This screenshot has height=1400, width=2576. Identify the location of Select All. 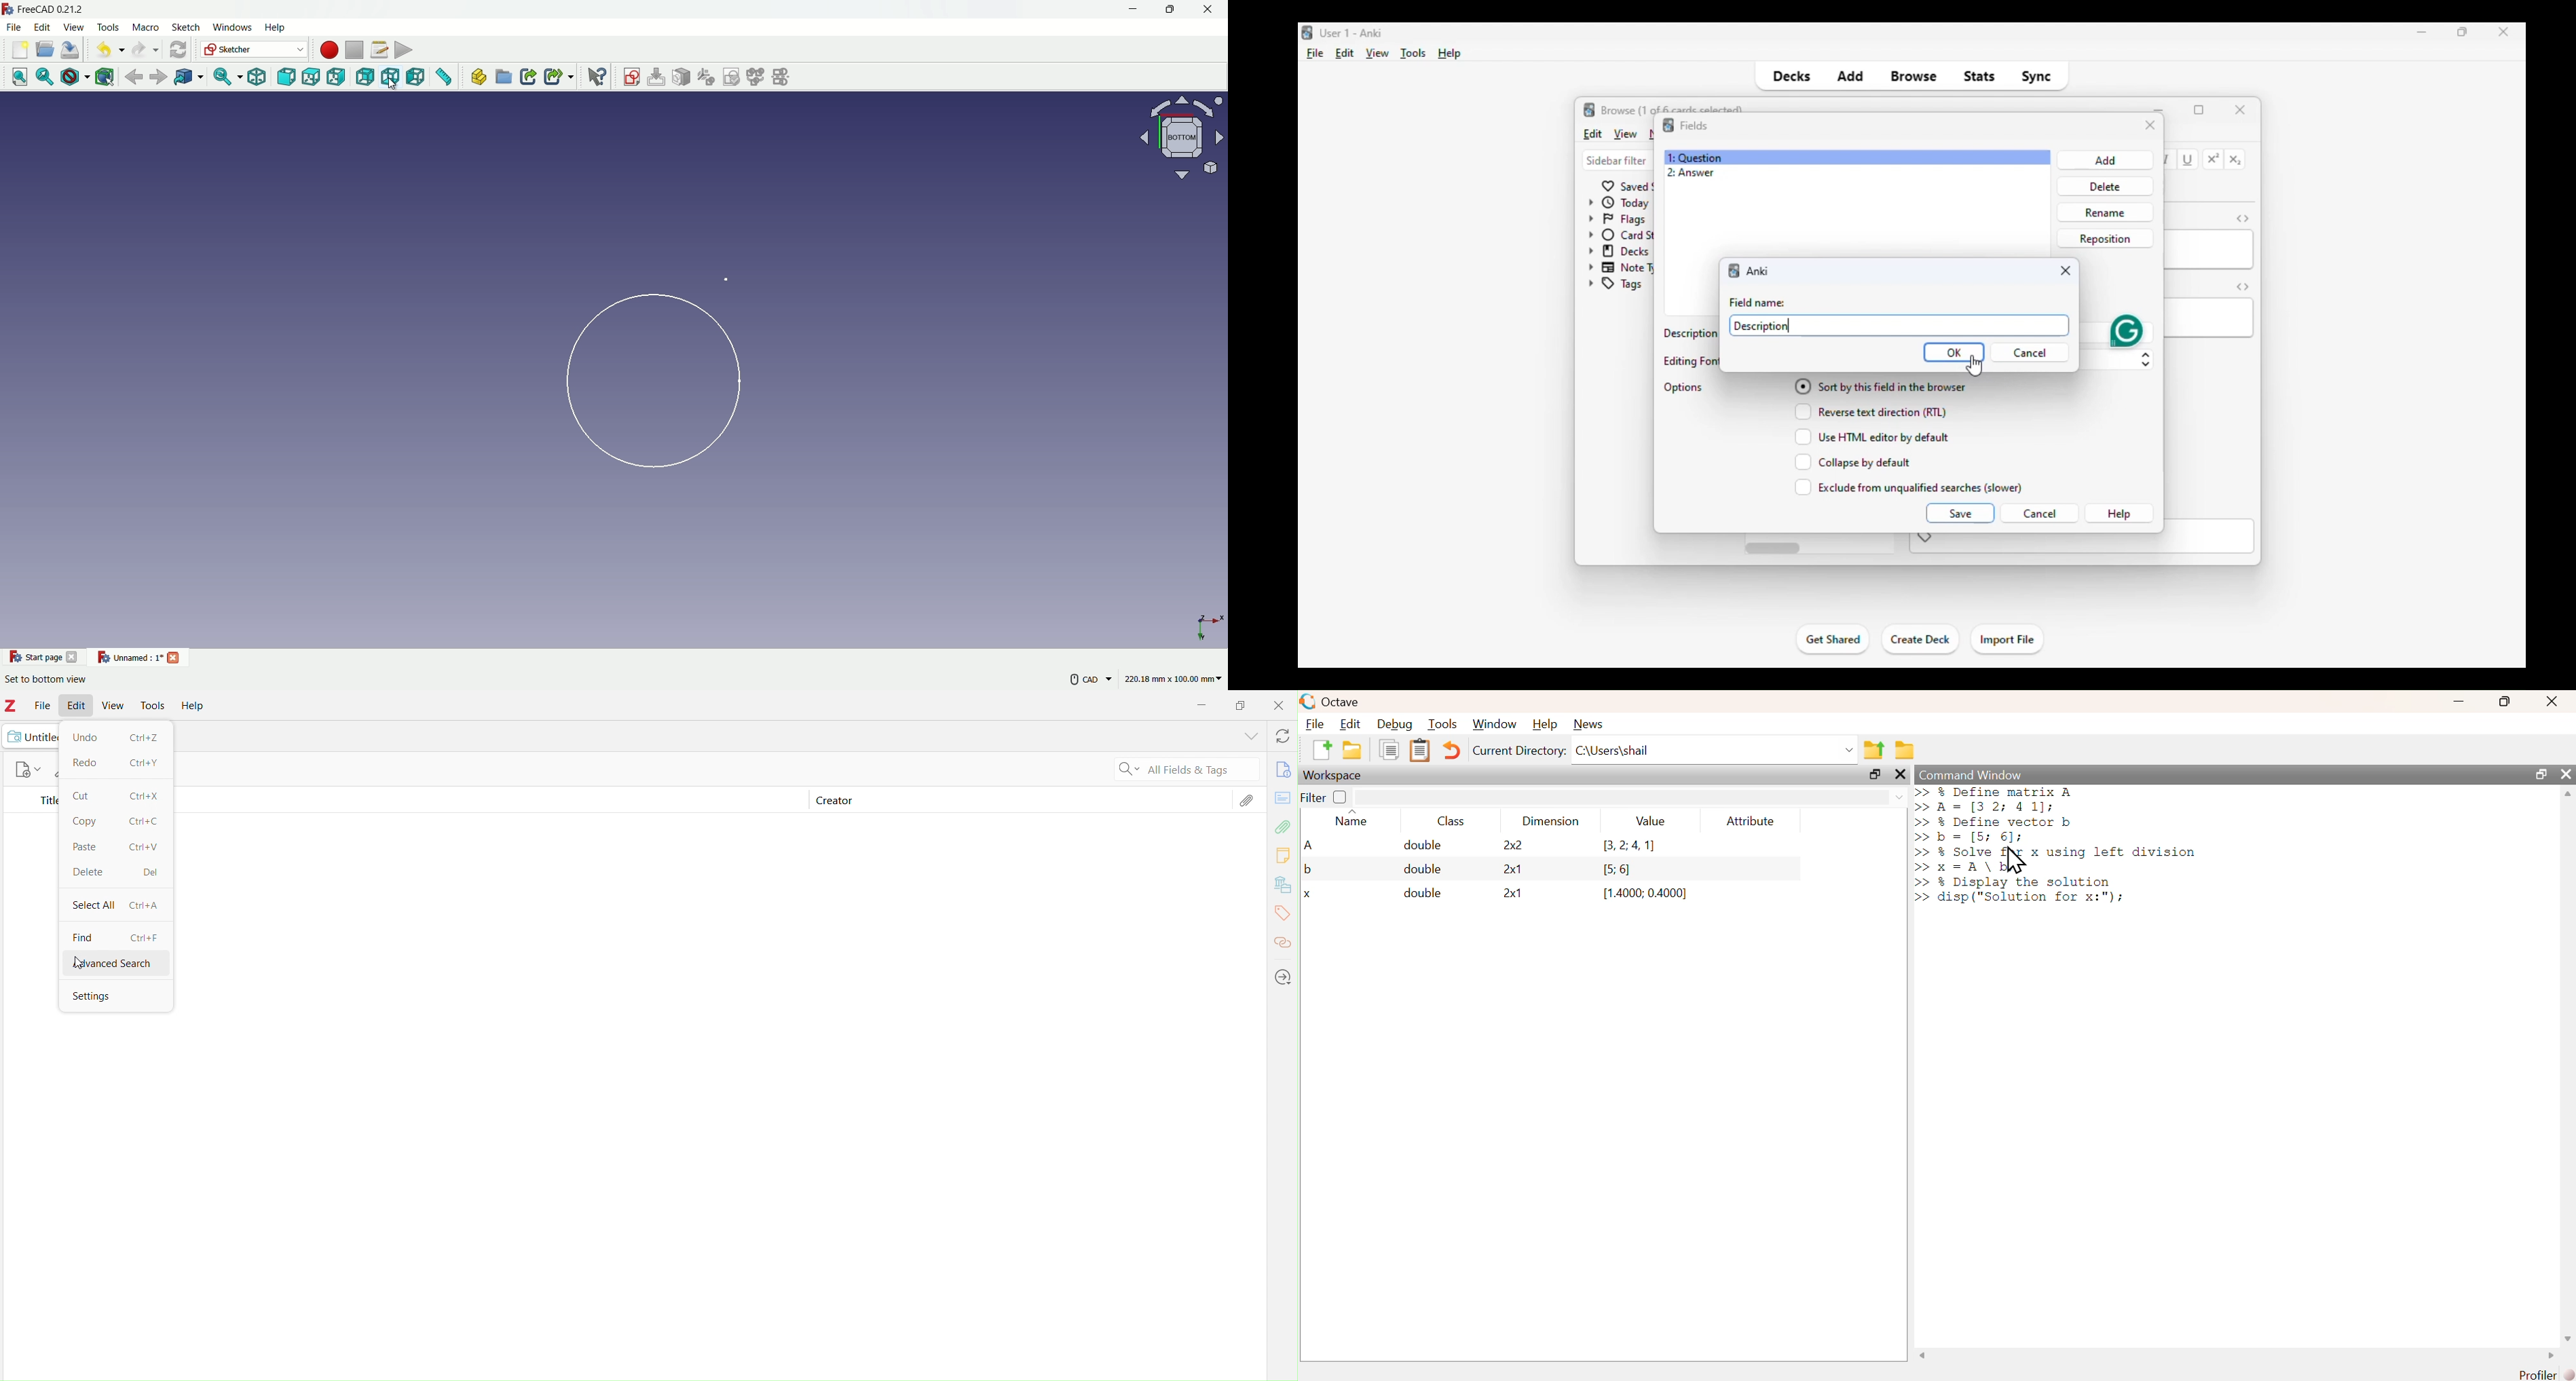
(121, 906).